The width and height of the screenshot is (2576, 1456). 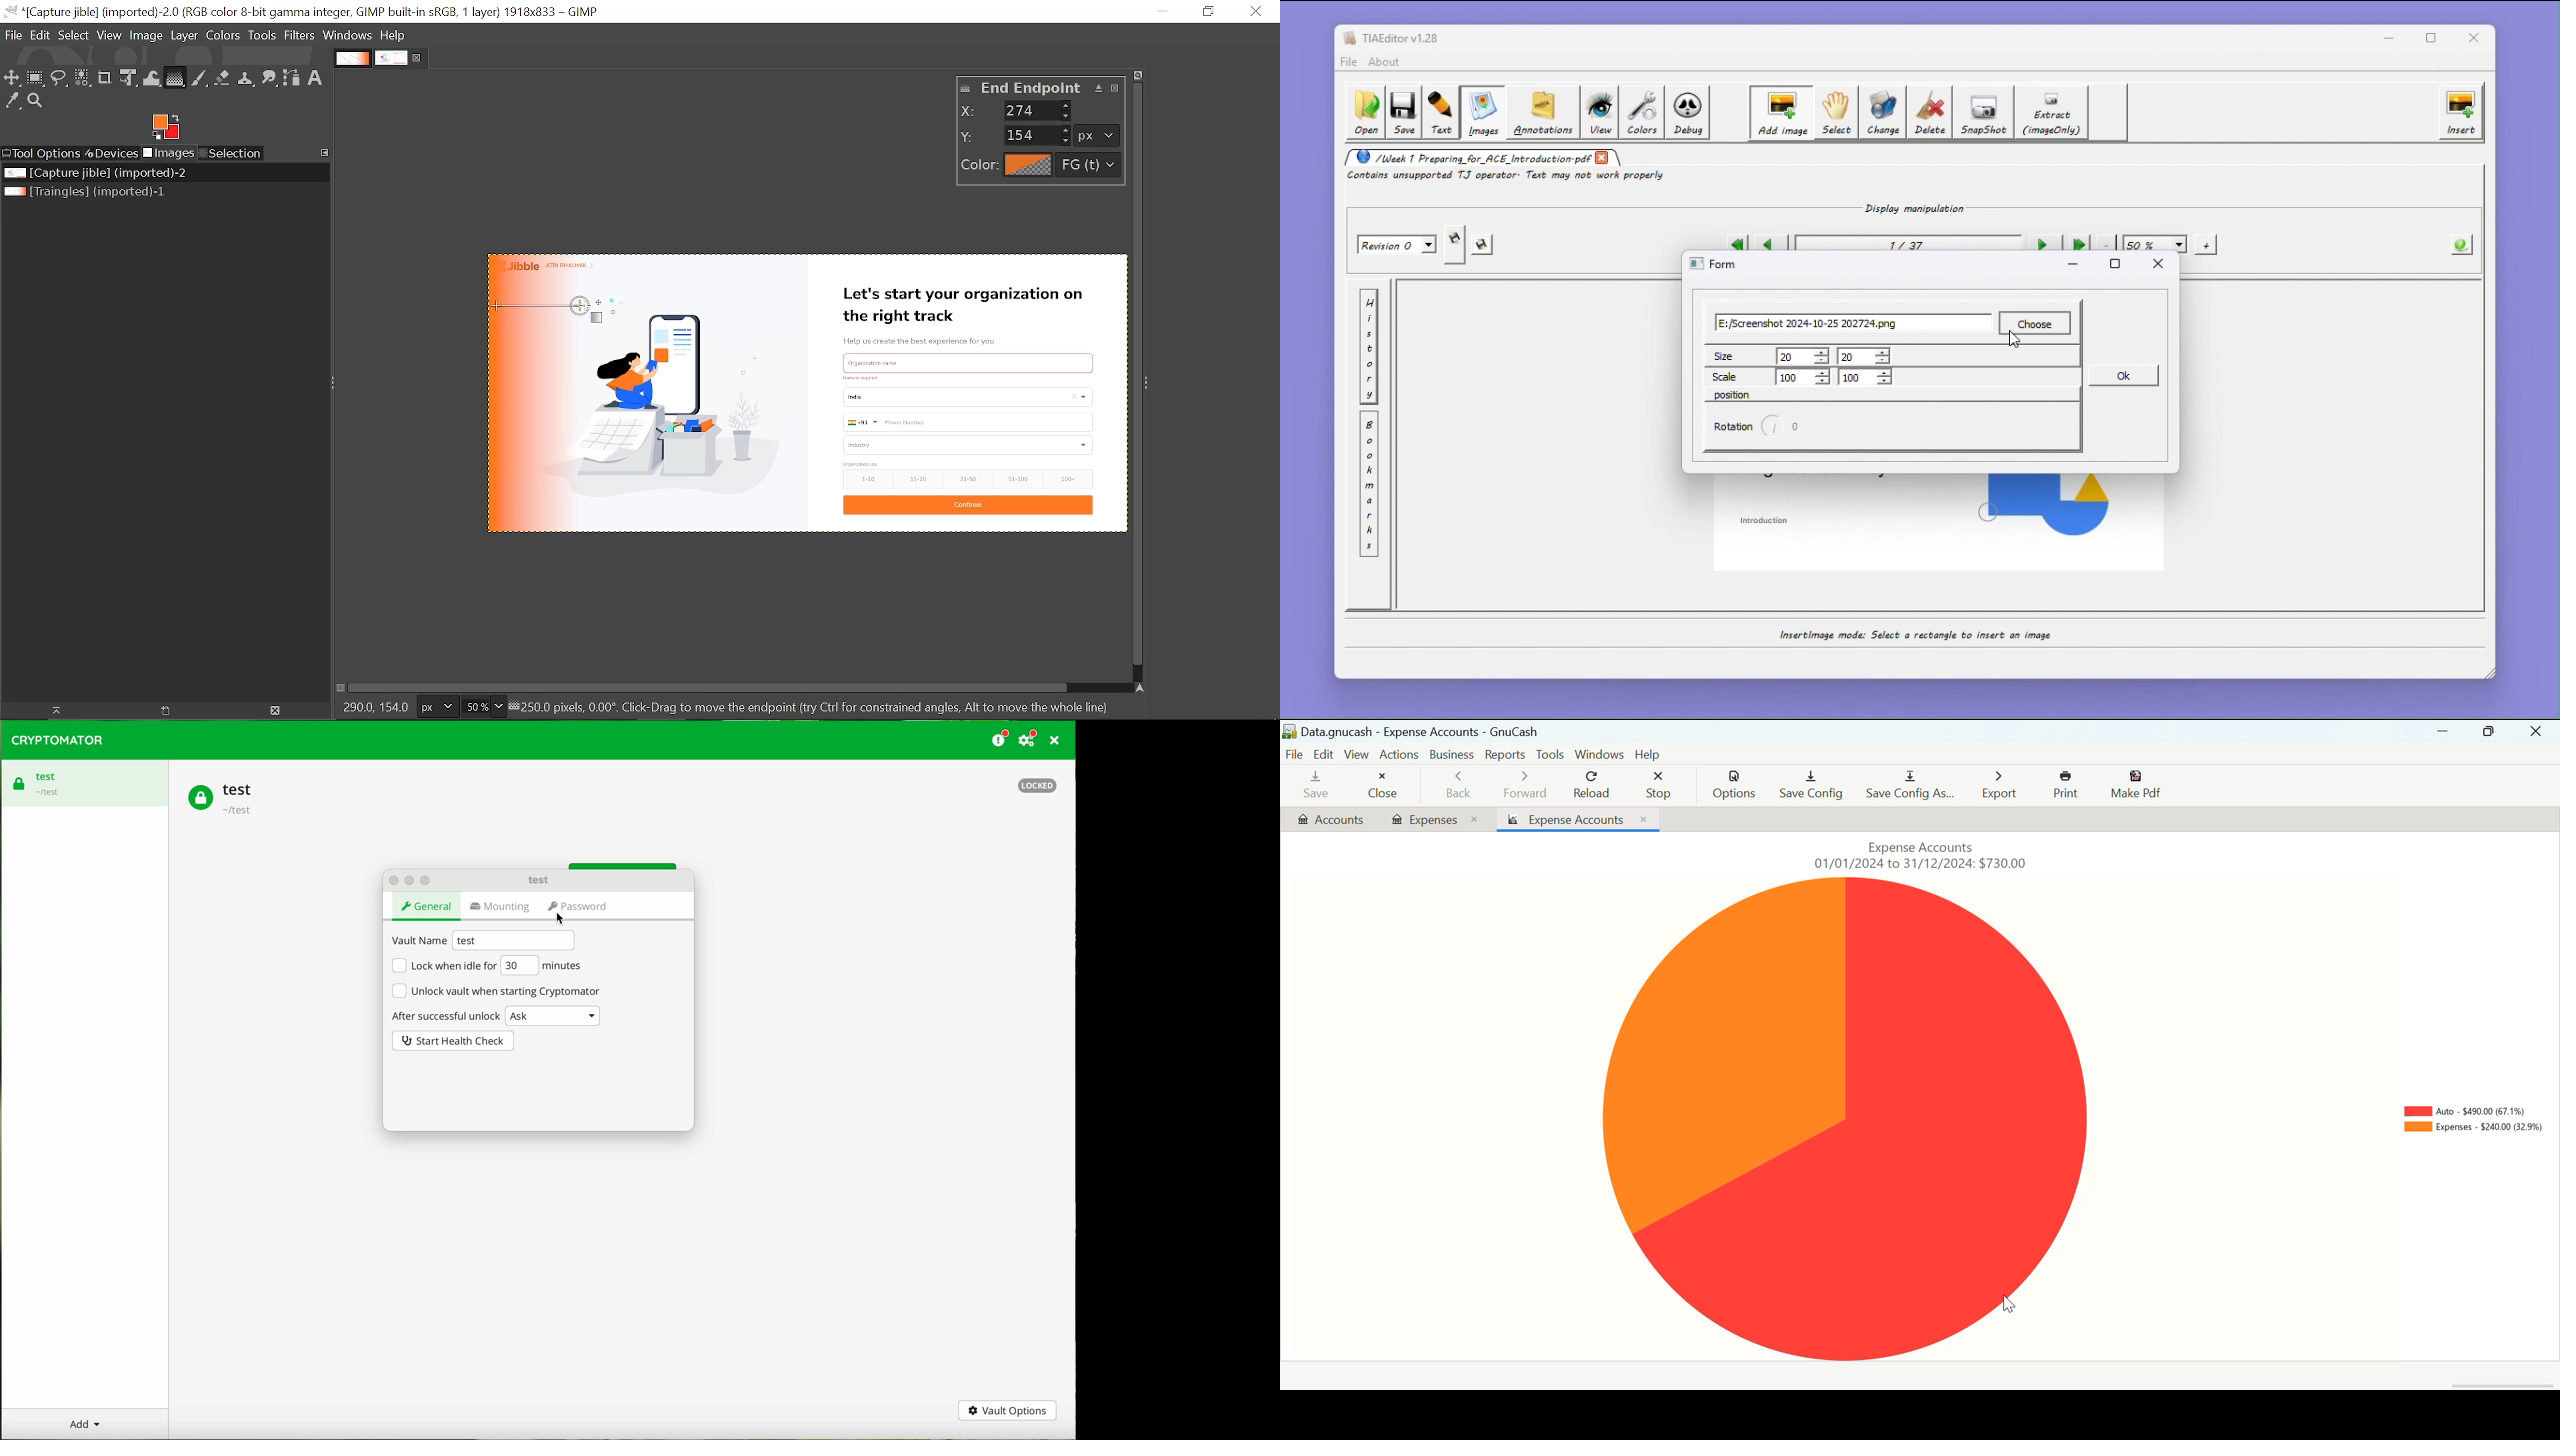 I want to click on Images, so click(x=170, y=153).